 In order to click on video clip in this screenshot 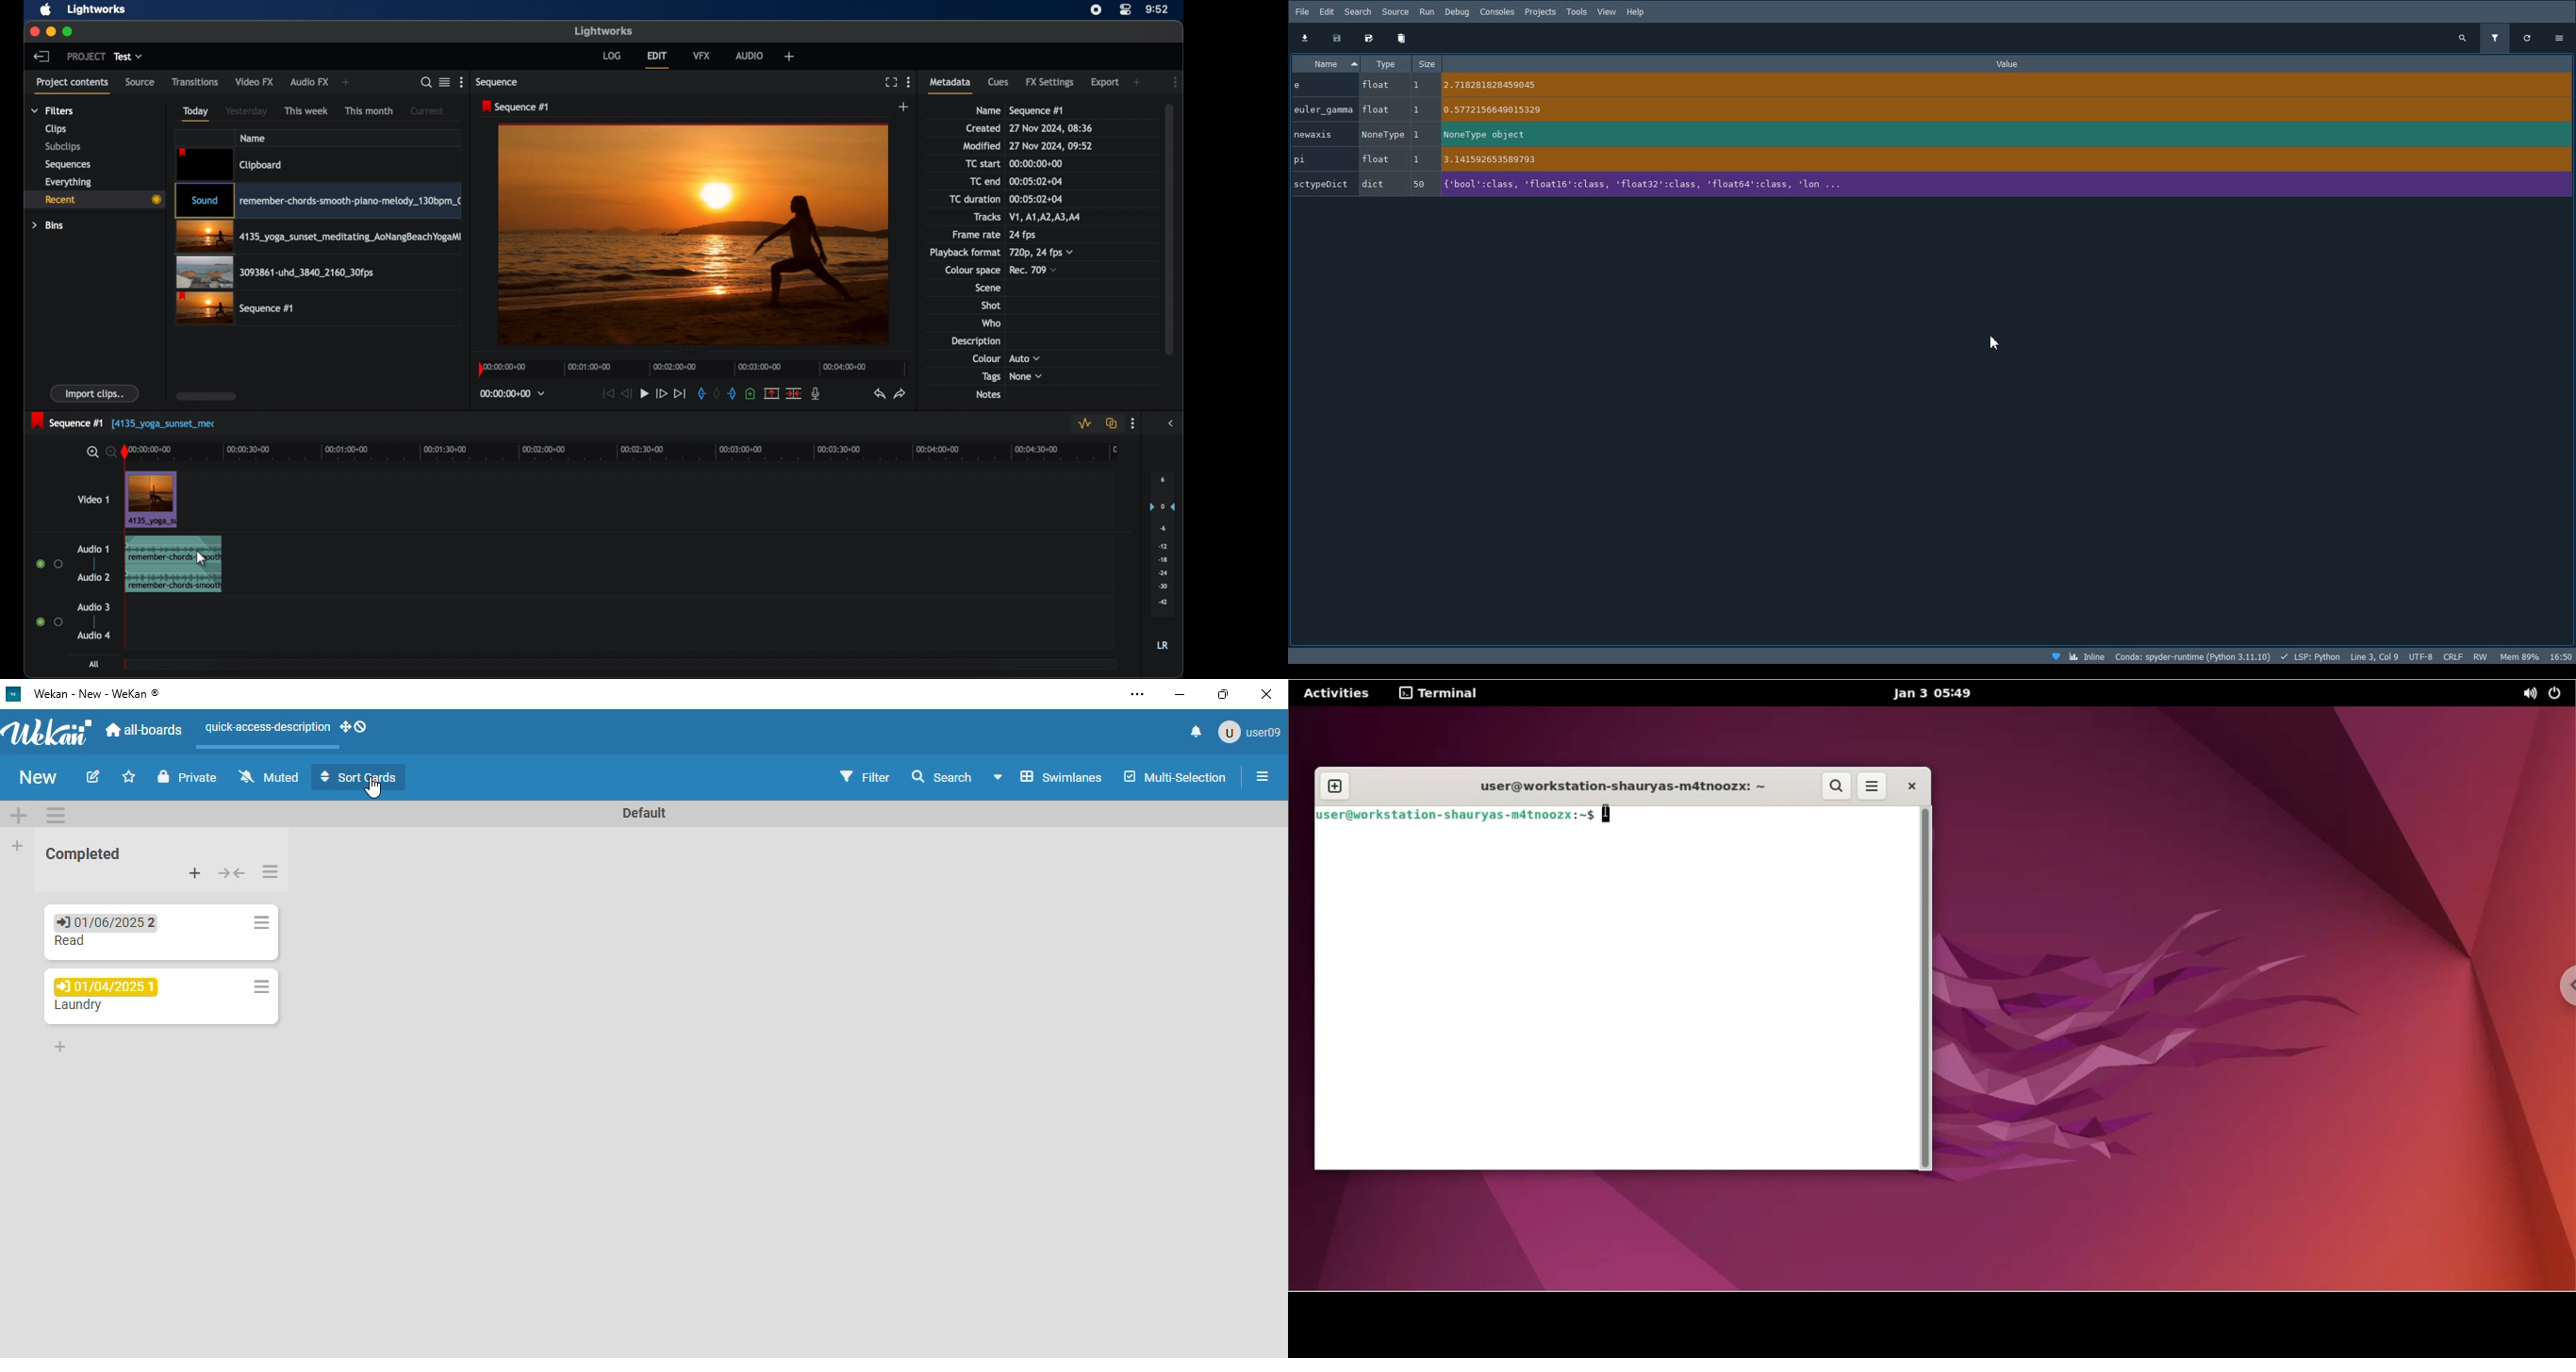, I will do `click(151, 499)`.